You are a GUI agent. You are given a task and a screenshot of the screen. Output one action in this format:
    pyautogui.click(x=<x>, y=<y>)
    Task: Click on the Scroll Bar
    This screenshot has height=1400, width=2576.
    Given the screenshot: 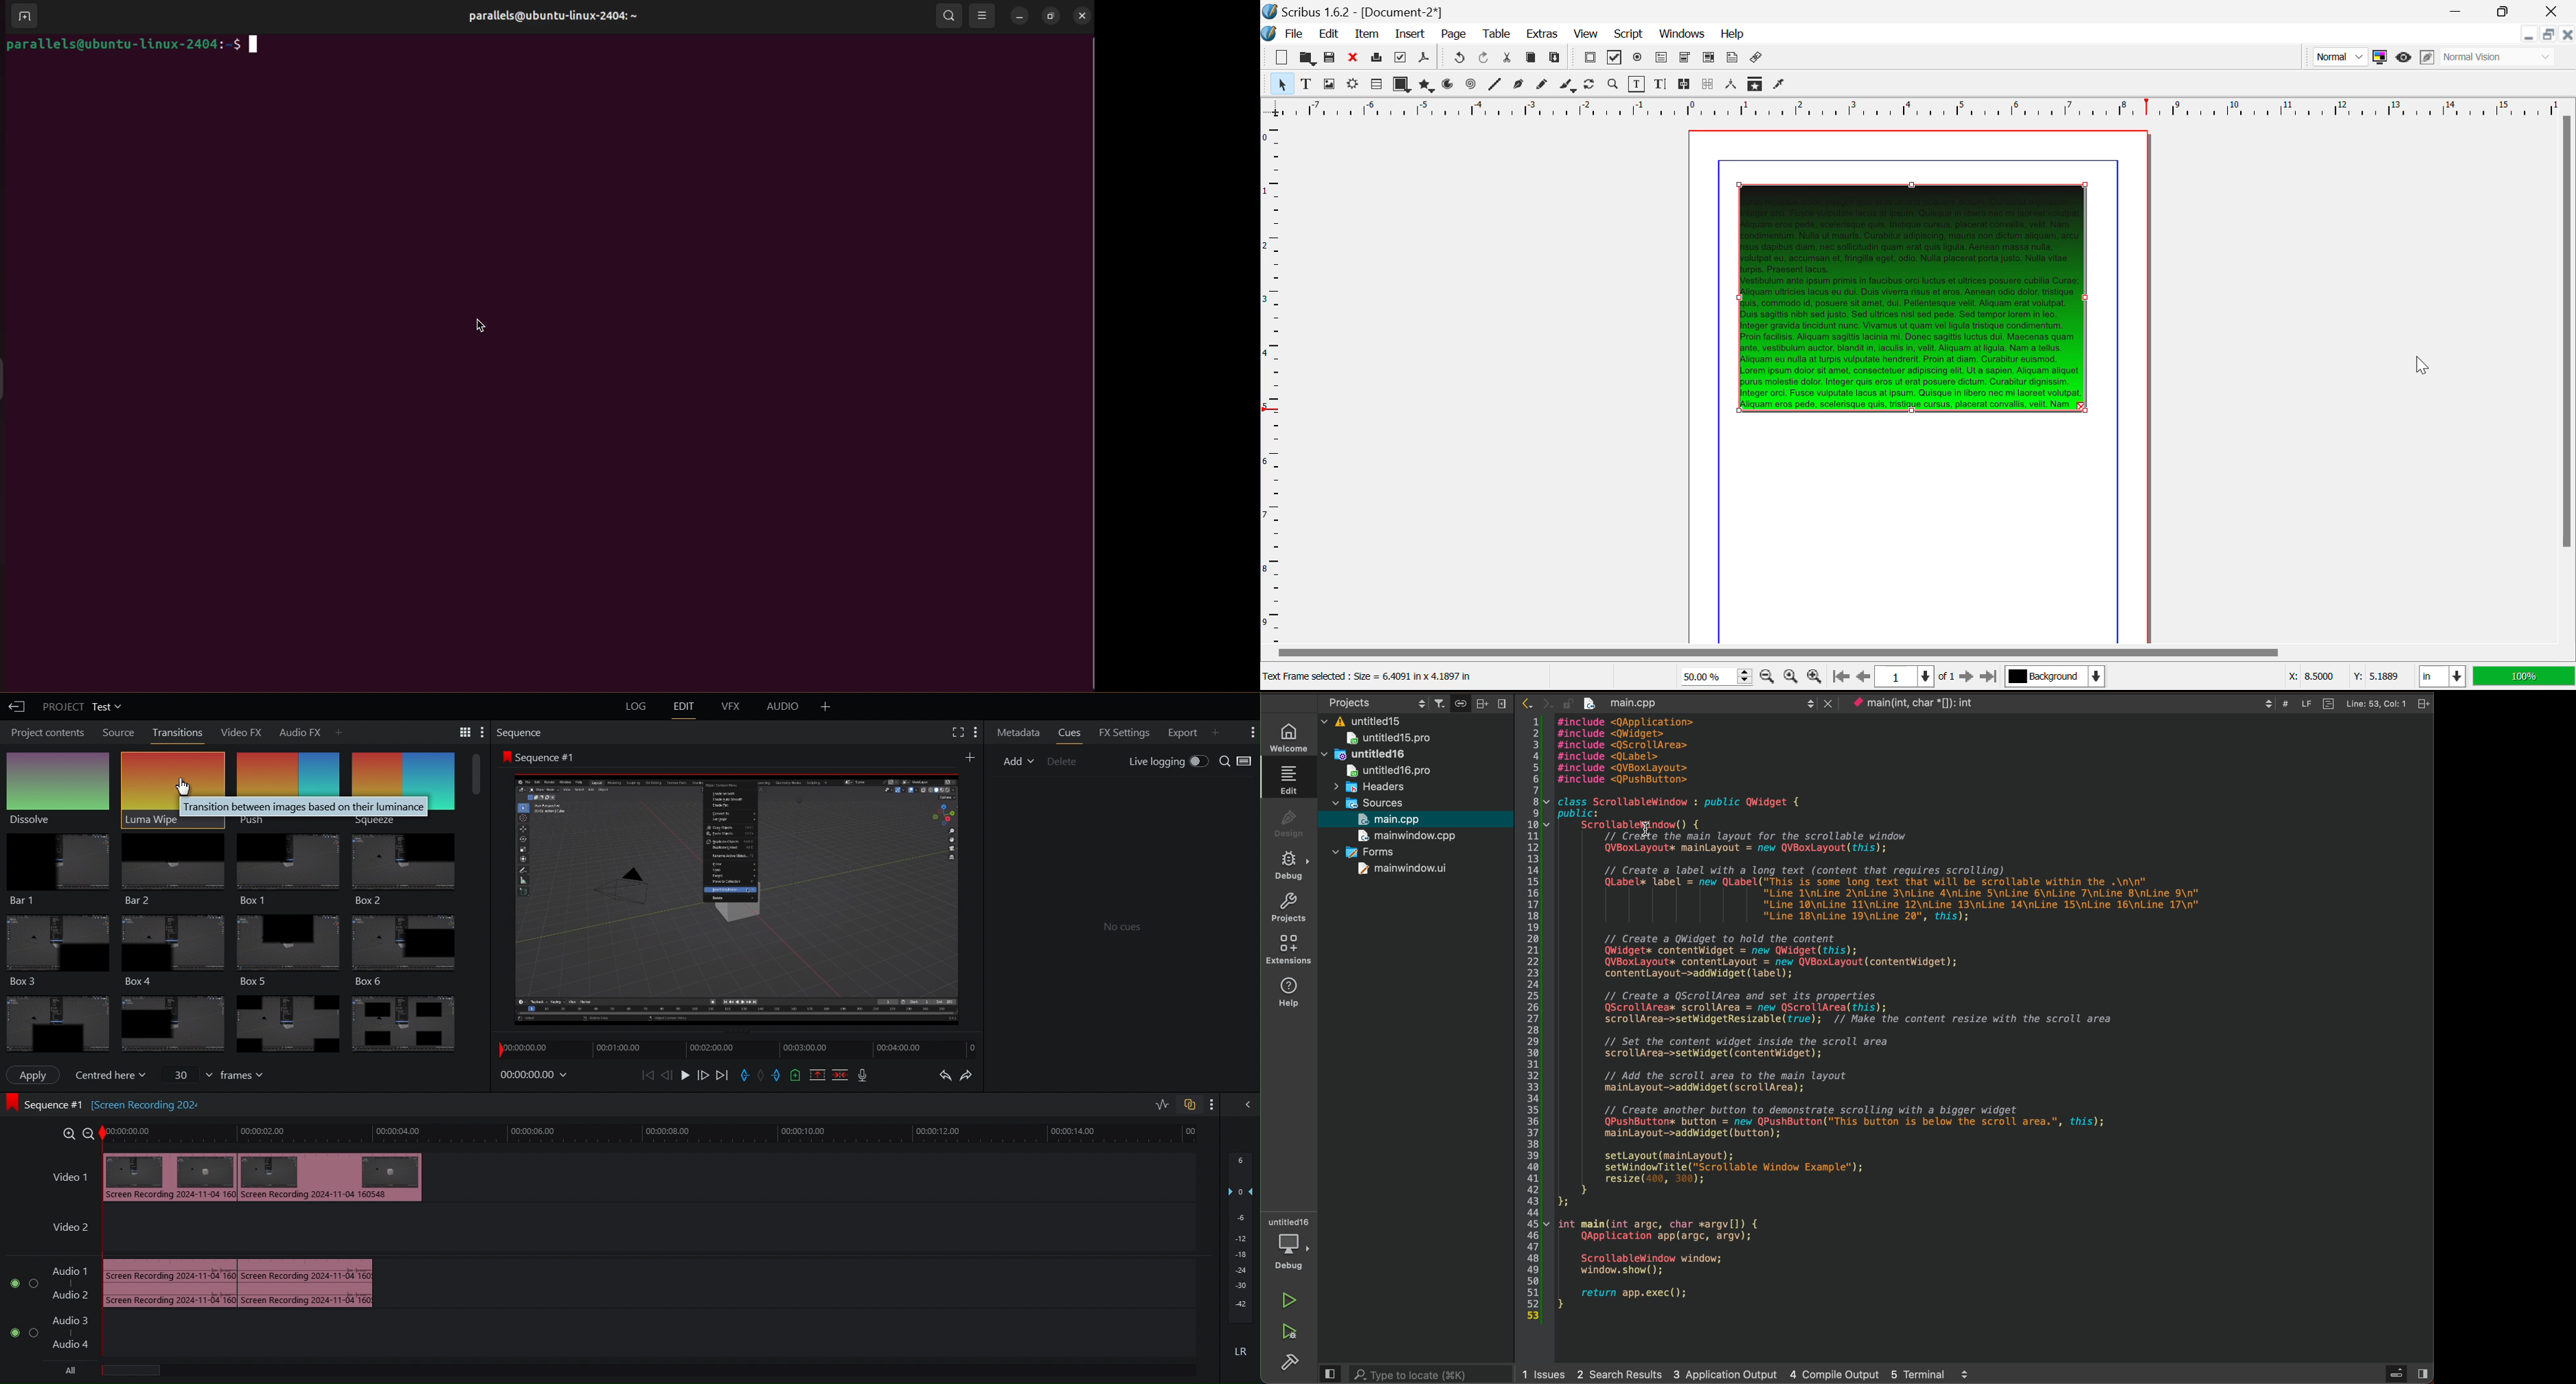 What is the action you would take?
    pyautogui.click(x=1917, y=654)
    